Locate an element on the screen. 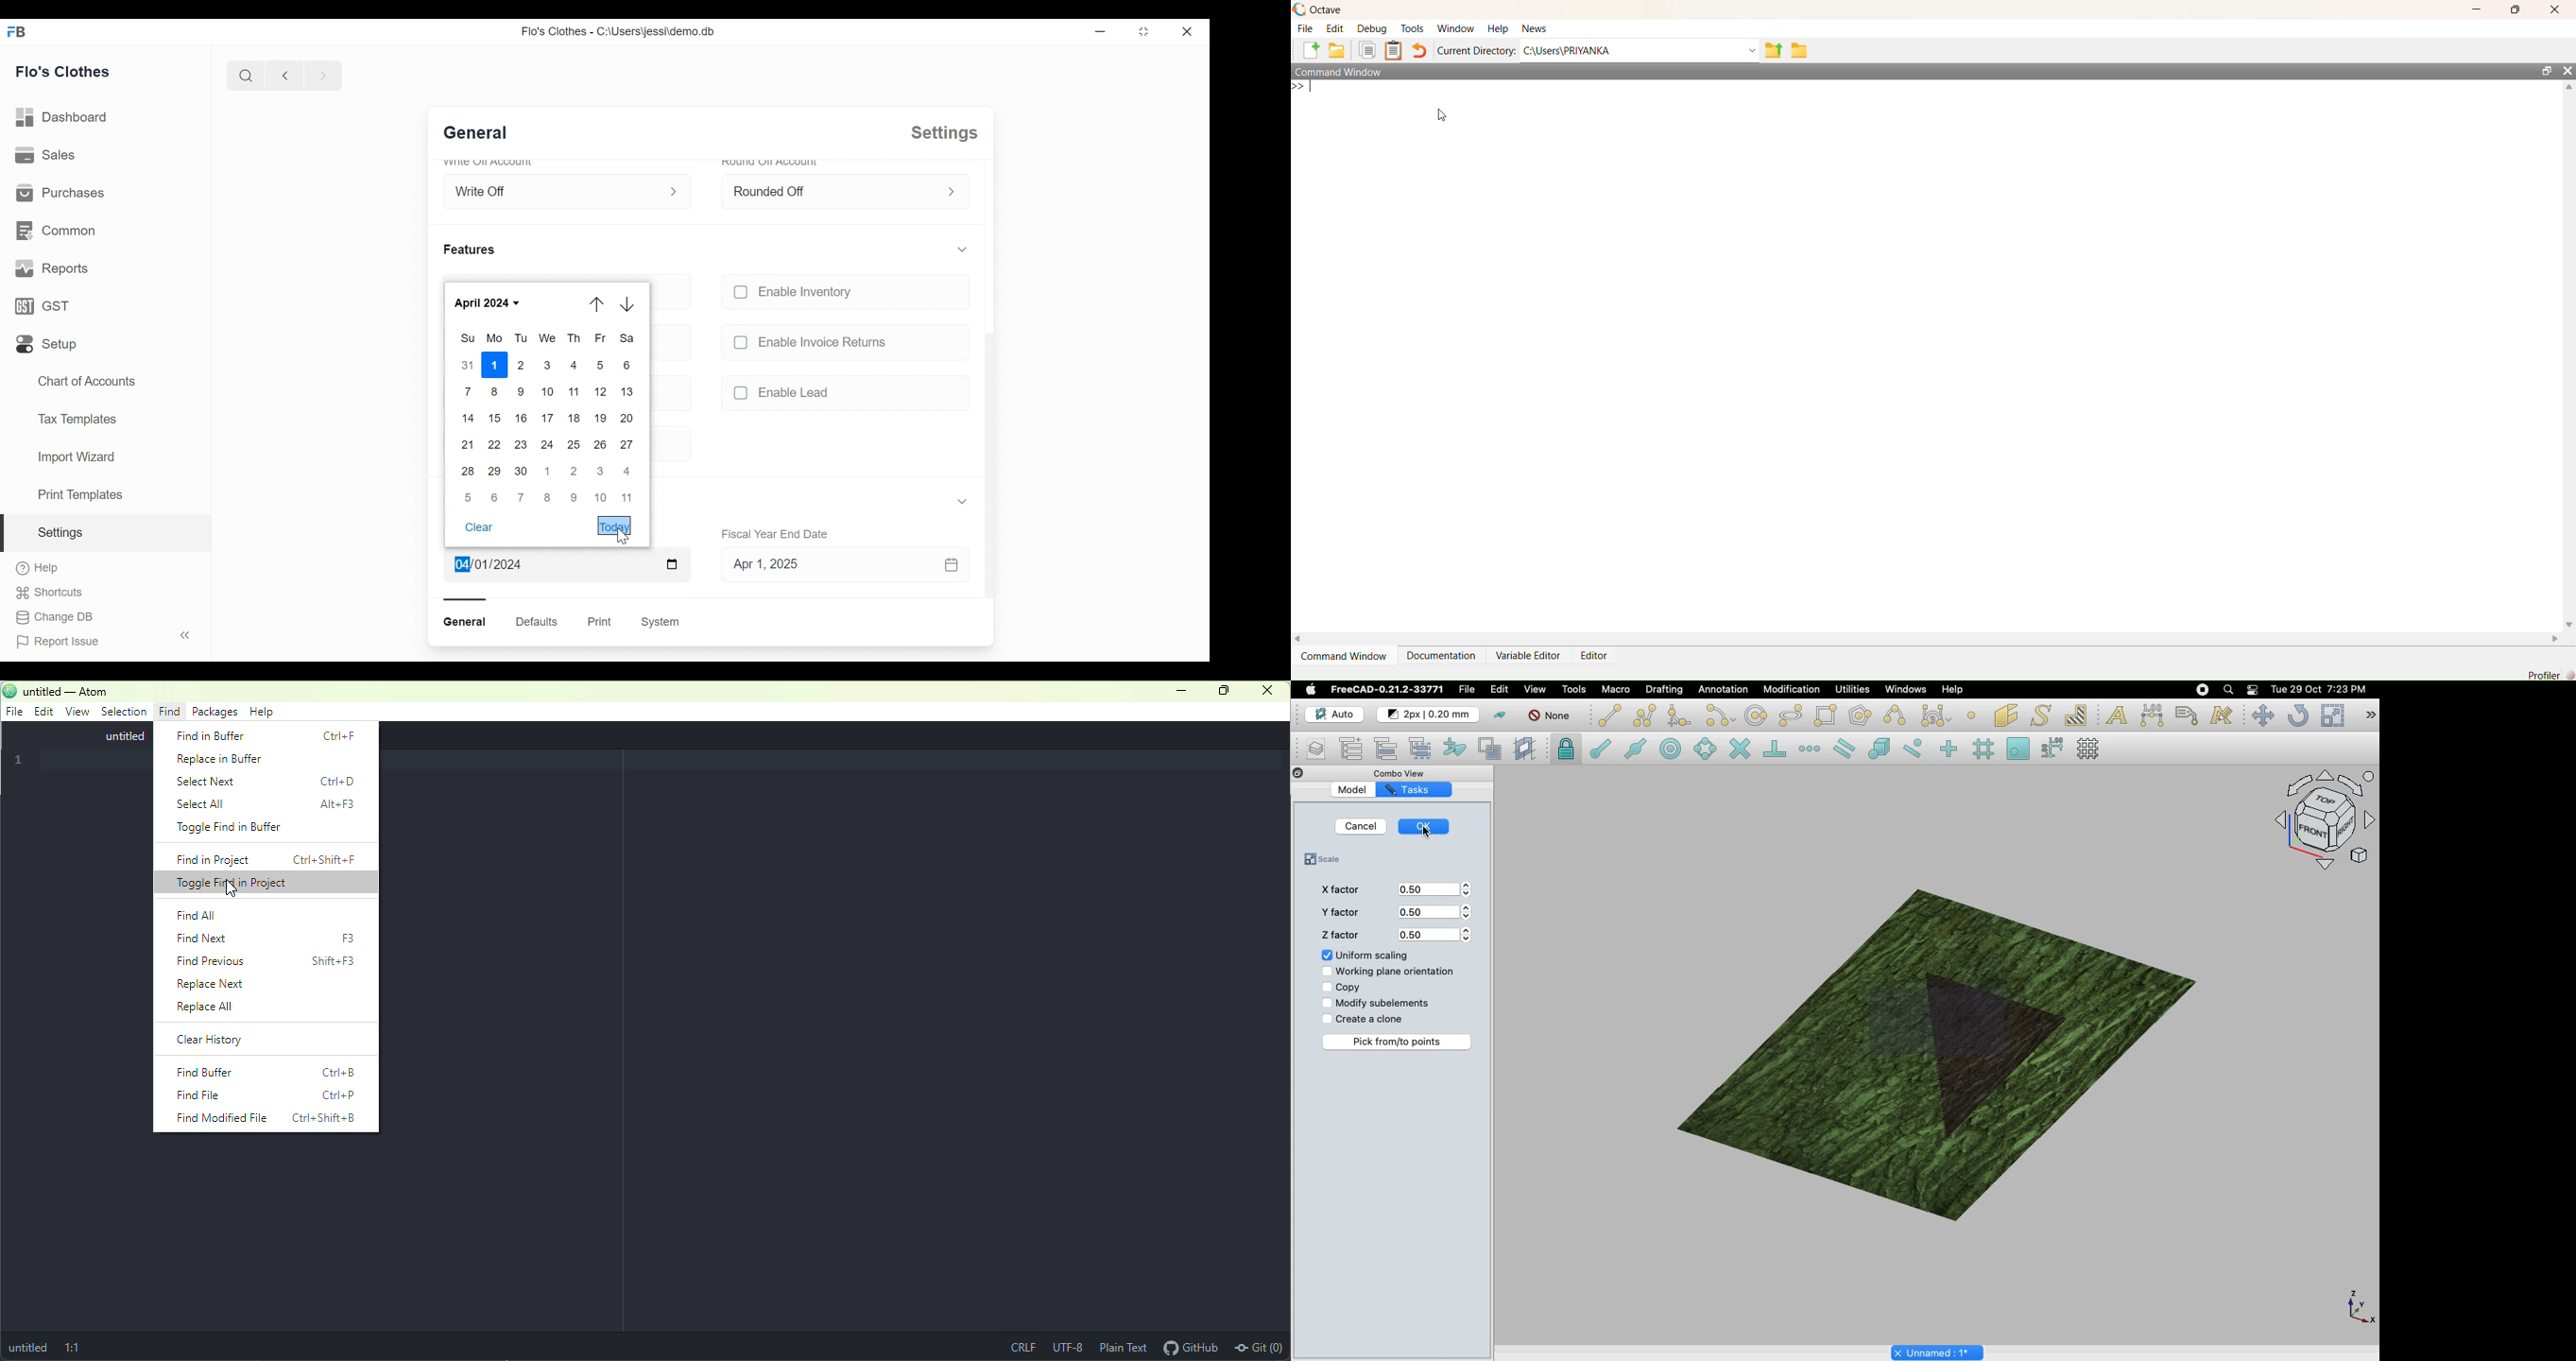 The height and width of the screenshot is (1372, 2576). 1 is located at coordinates (549, 471).